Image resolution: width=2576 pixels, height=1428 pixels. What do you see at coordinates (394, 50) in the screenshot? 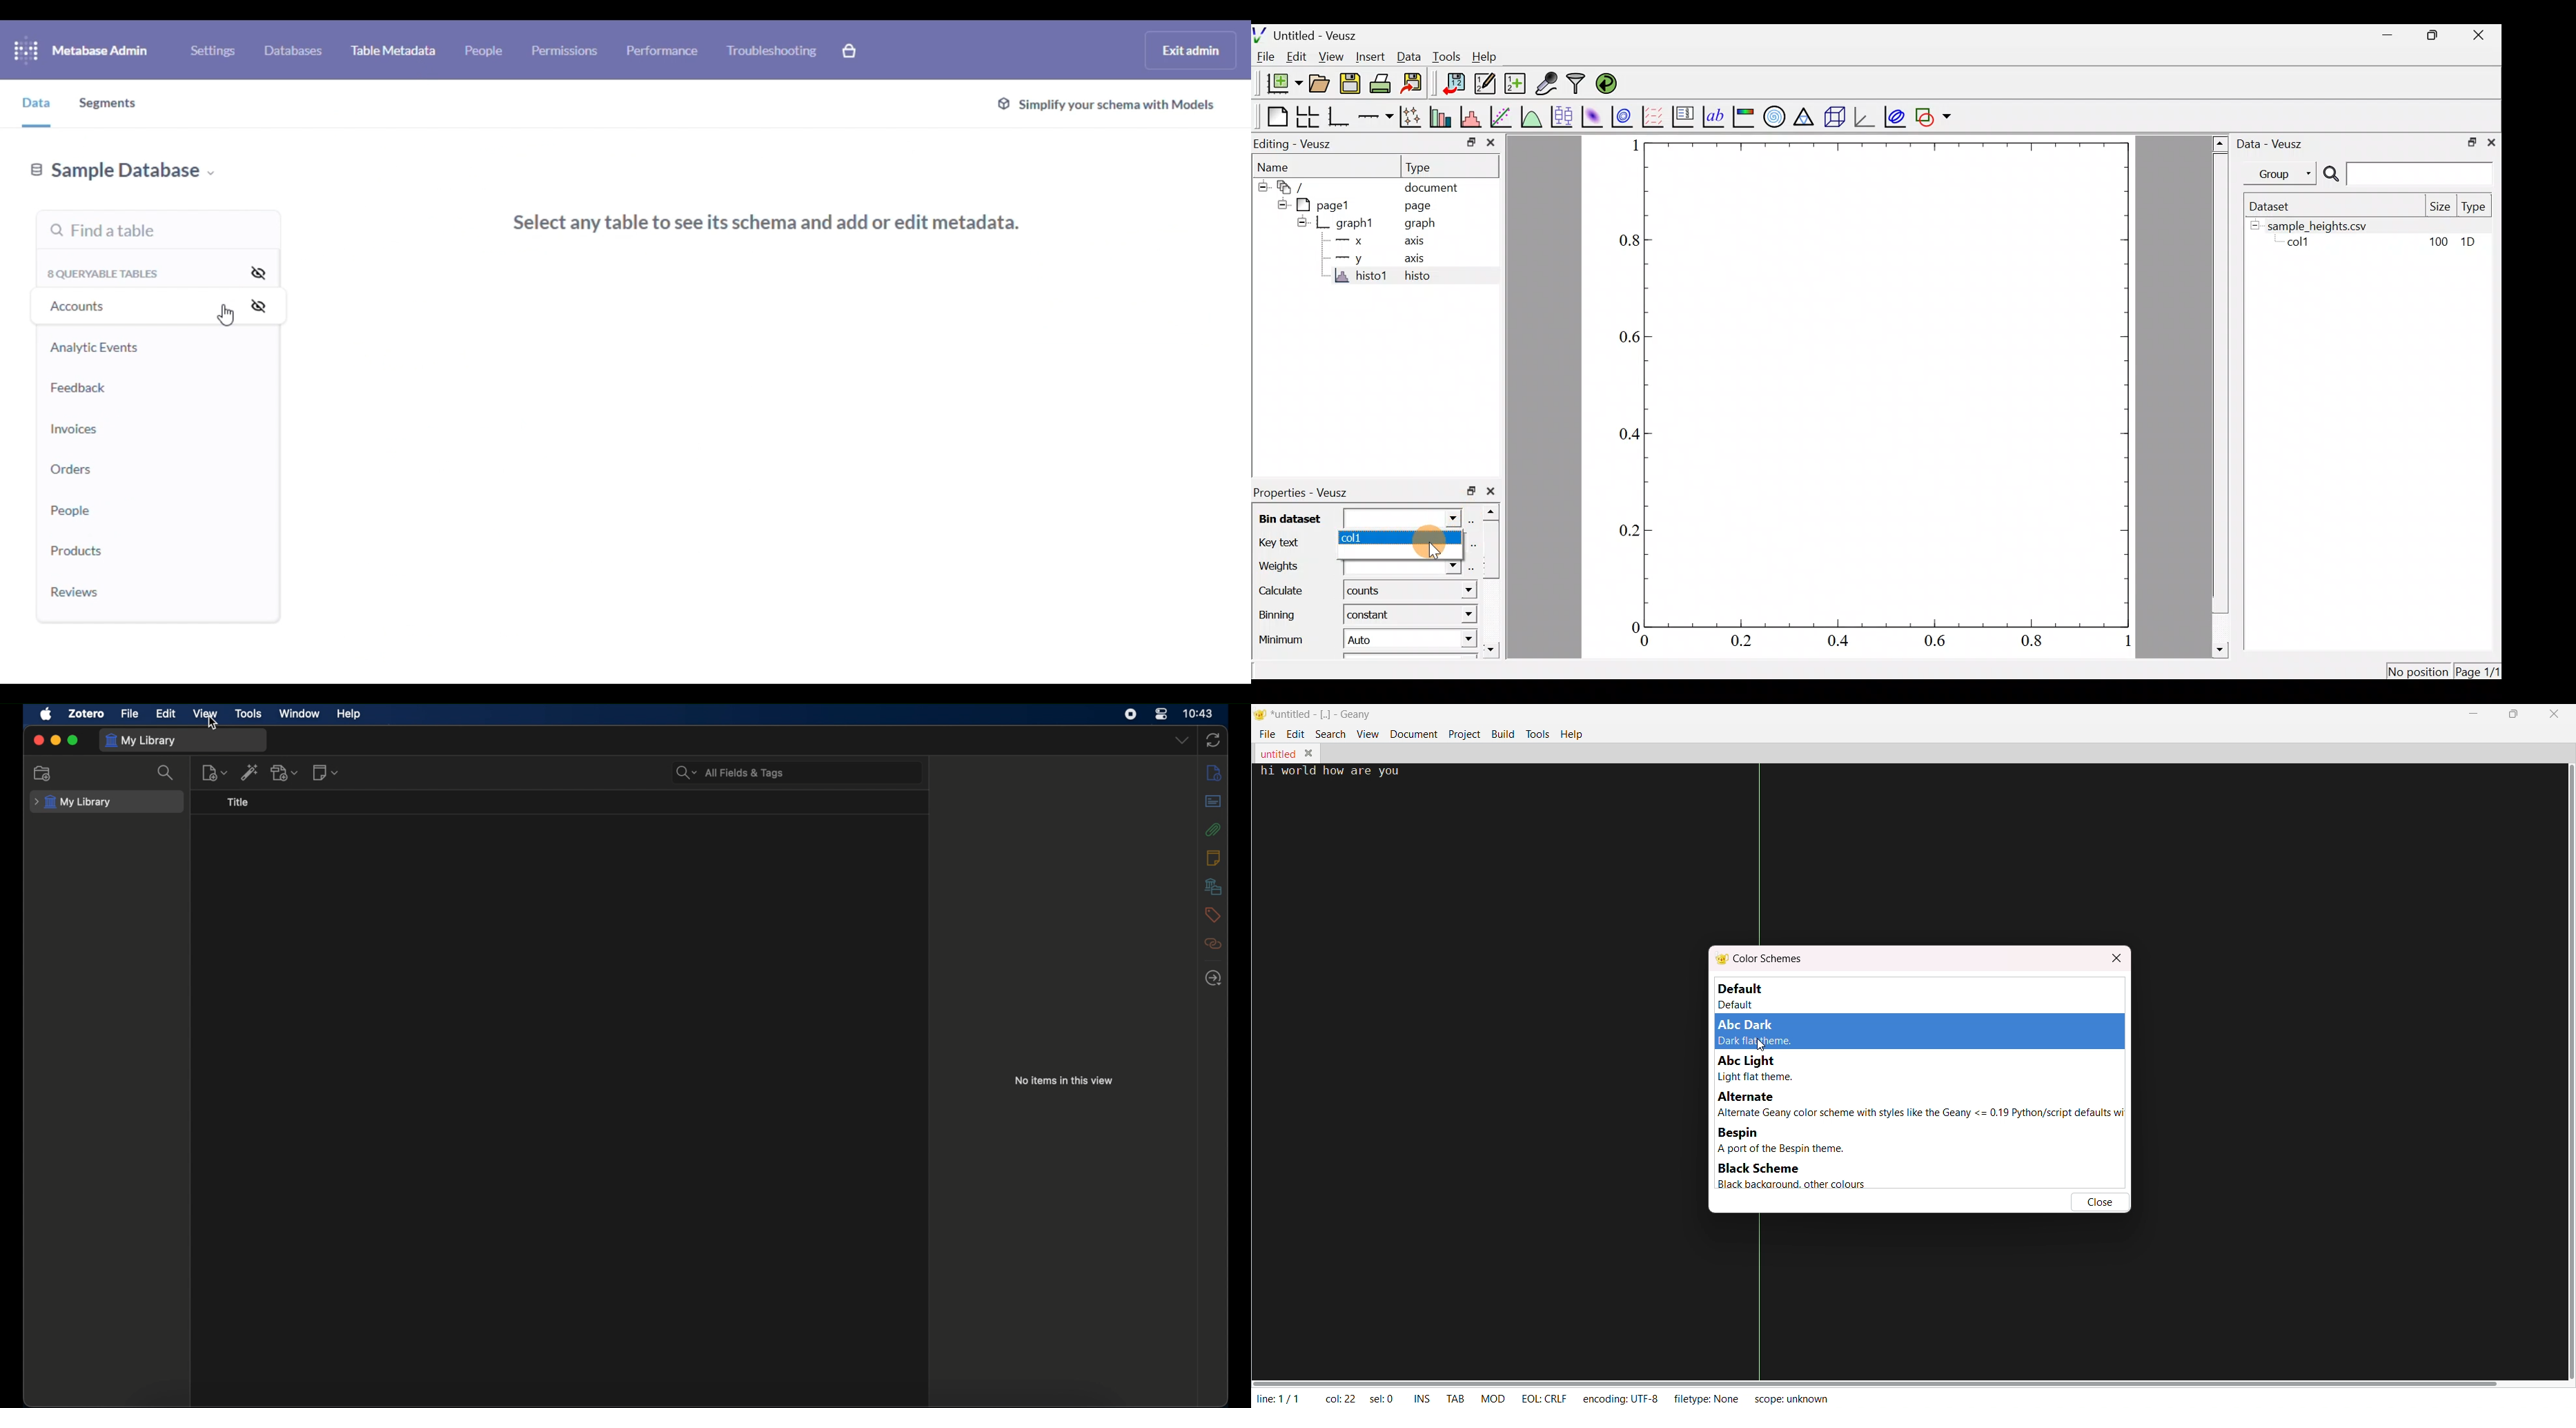
I see `table metadata` at bounding box center [394, 50].